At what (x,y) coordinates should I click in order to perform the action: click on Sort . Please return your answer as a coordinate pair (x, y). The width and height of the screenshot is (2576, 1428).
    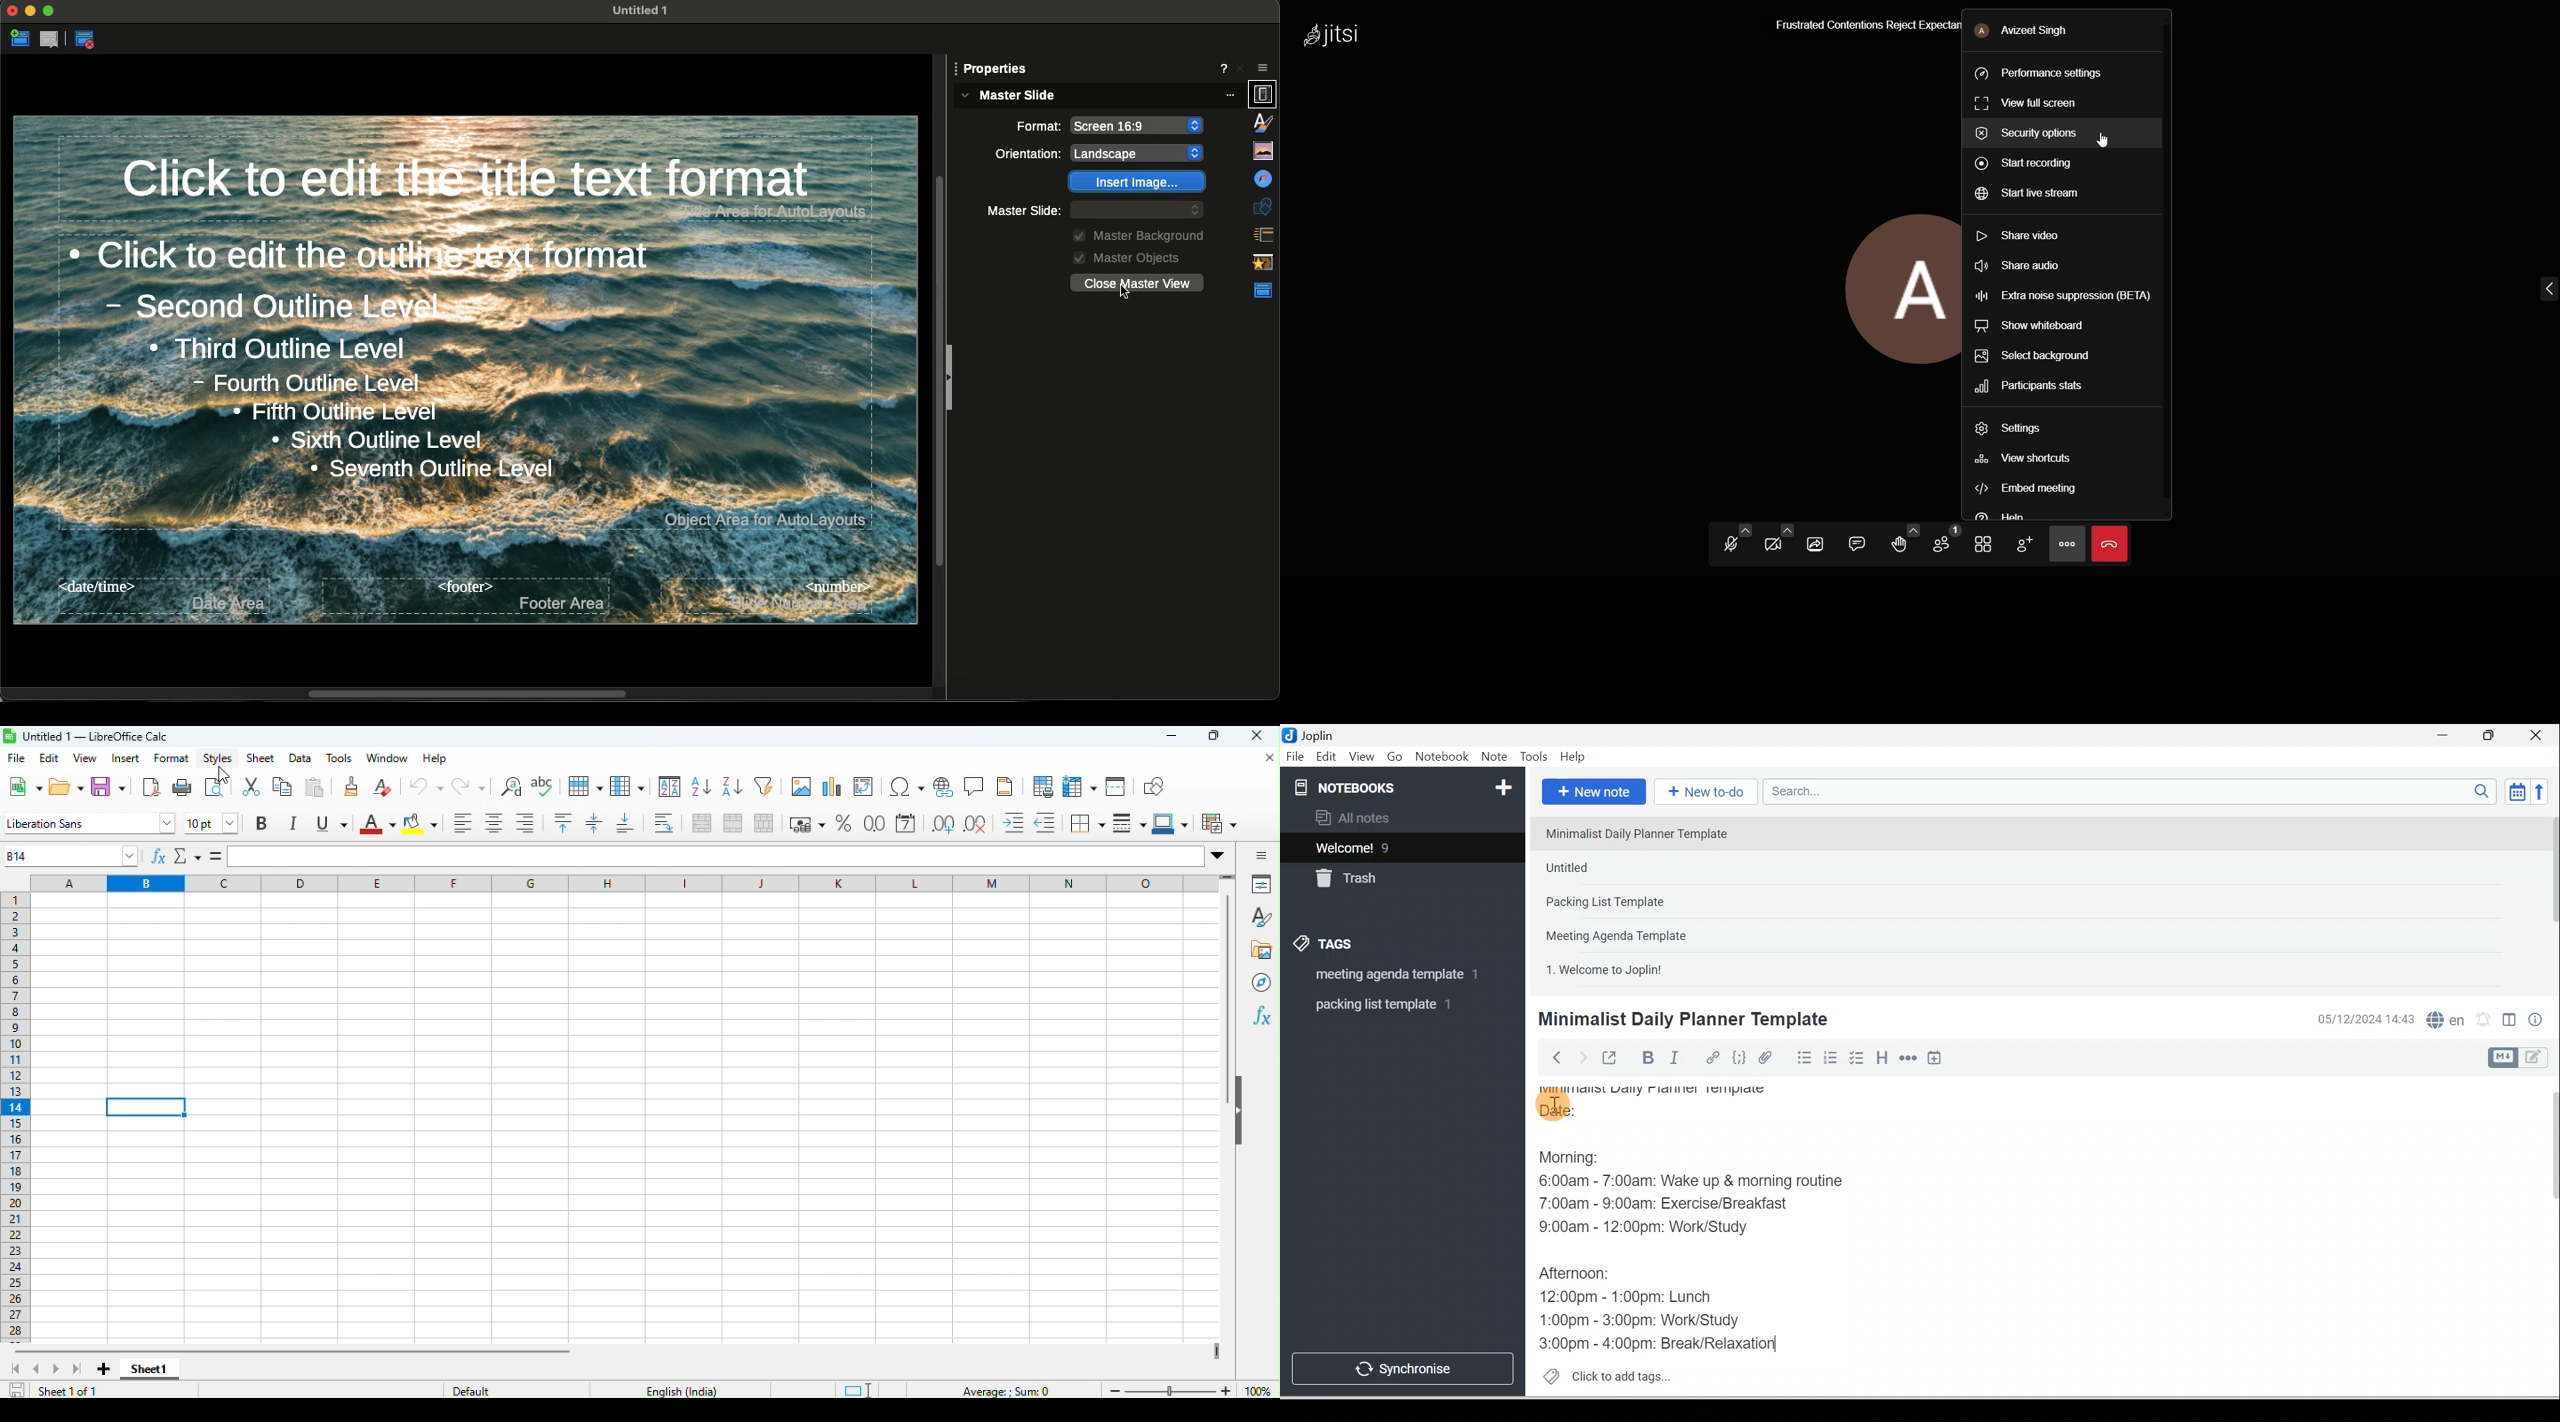
    Looking at the image, I should click on (669, 788).